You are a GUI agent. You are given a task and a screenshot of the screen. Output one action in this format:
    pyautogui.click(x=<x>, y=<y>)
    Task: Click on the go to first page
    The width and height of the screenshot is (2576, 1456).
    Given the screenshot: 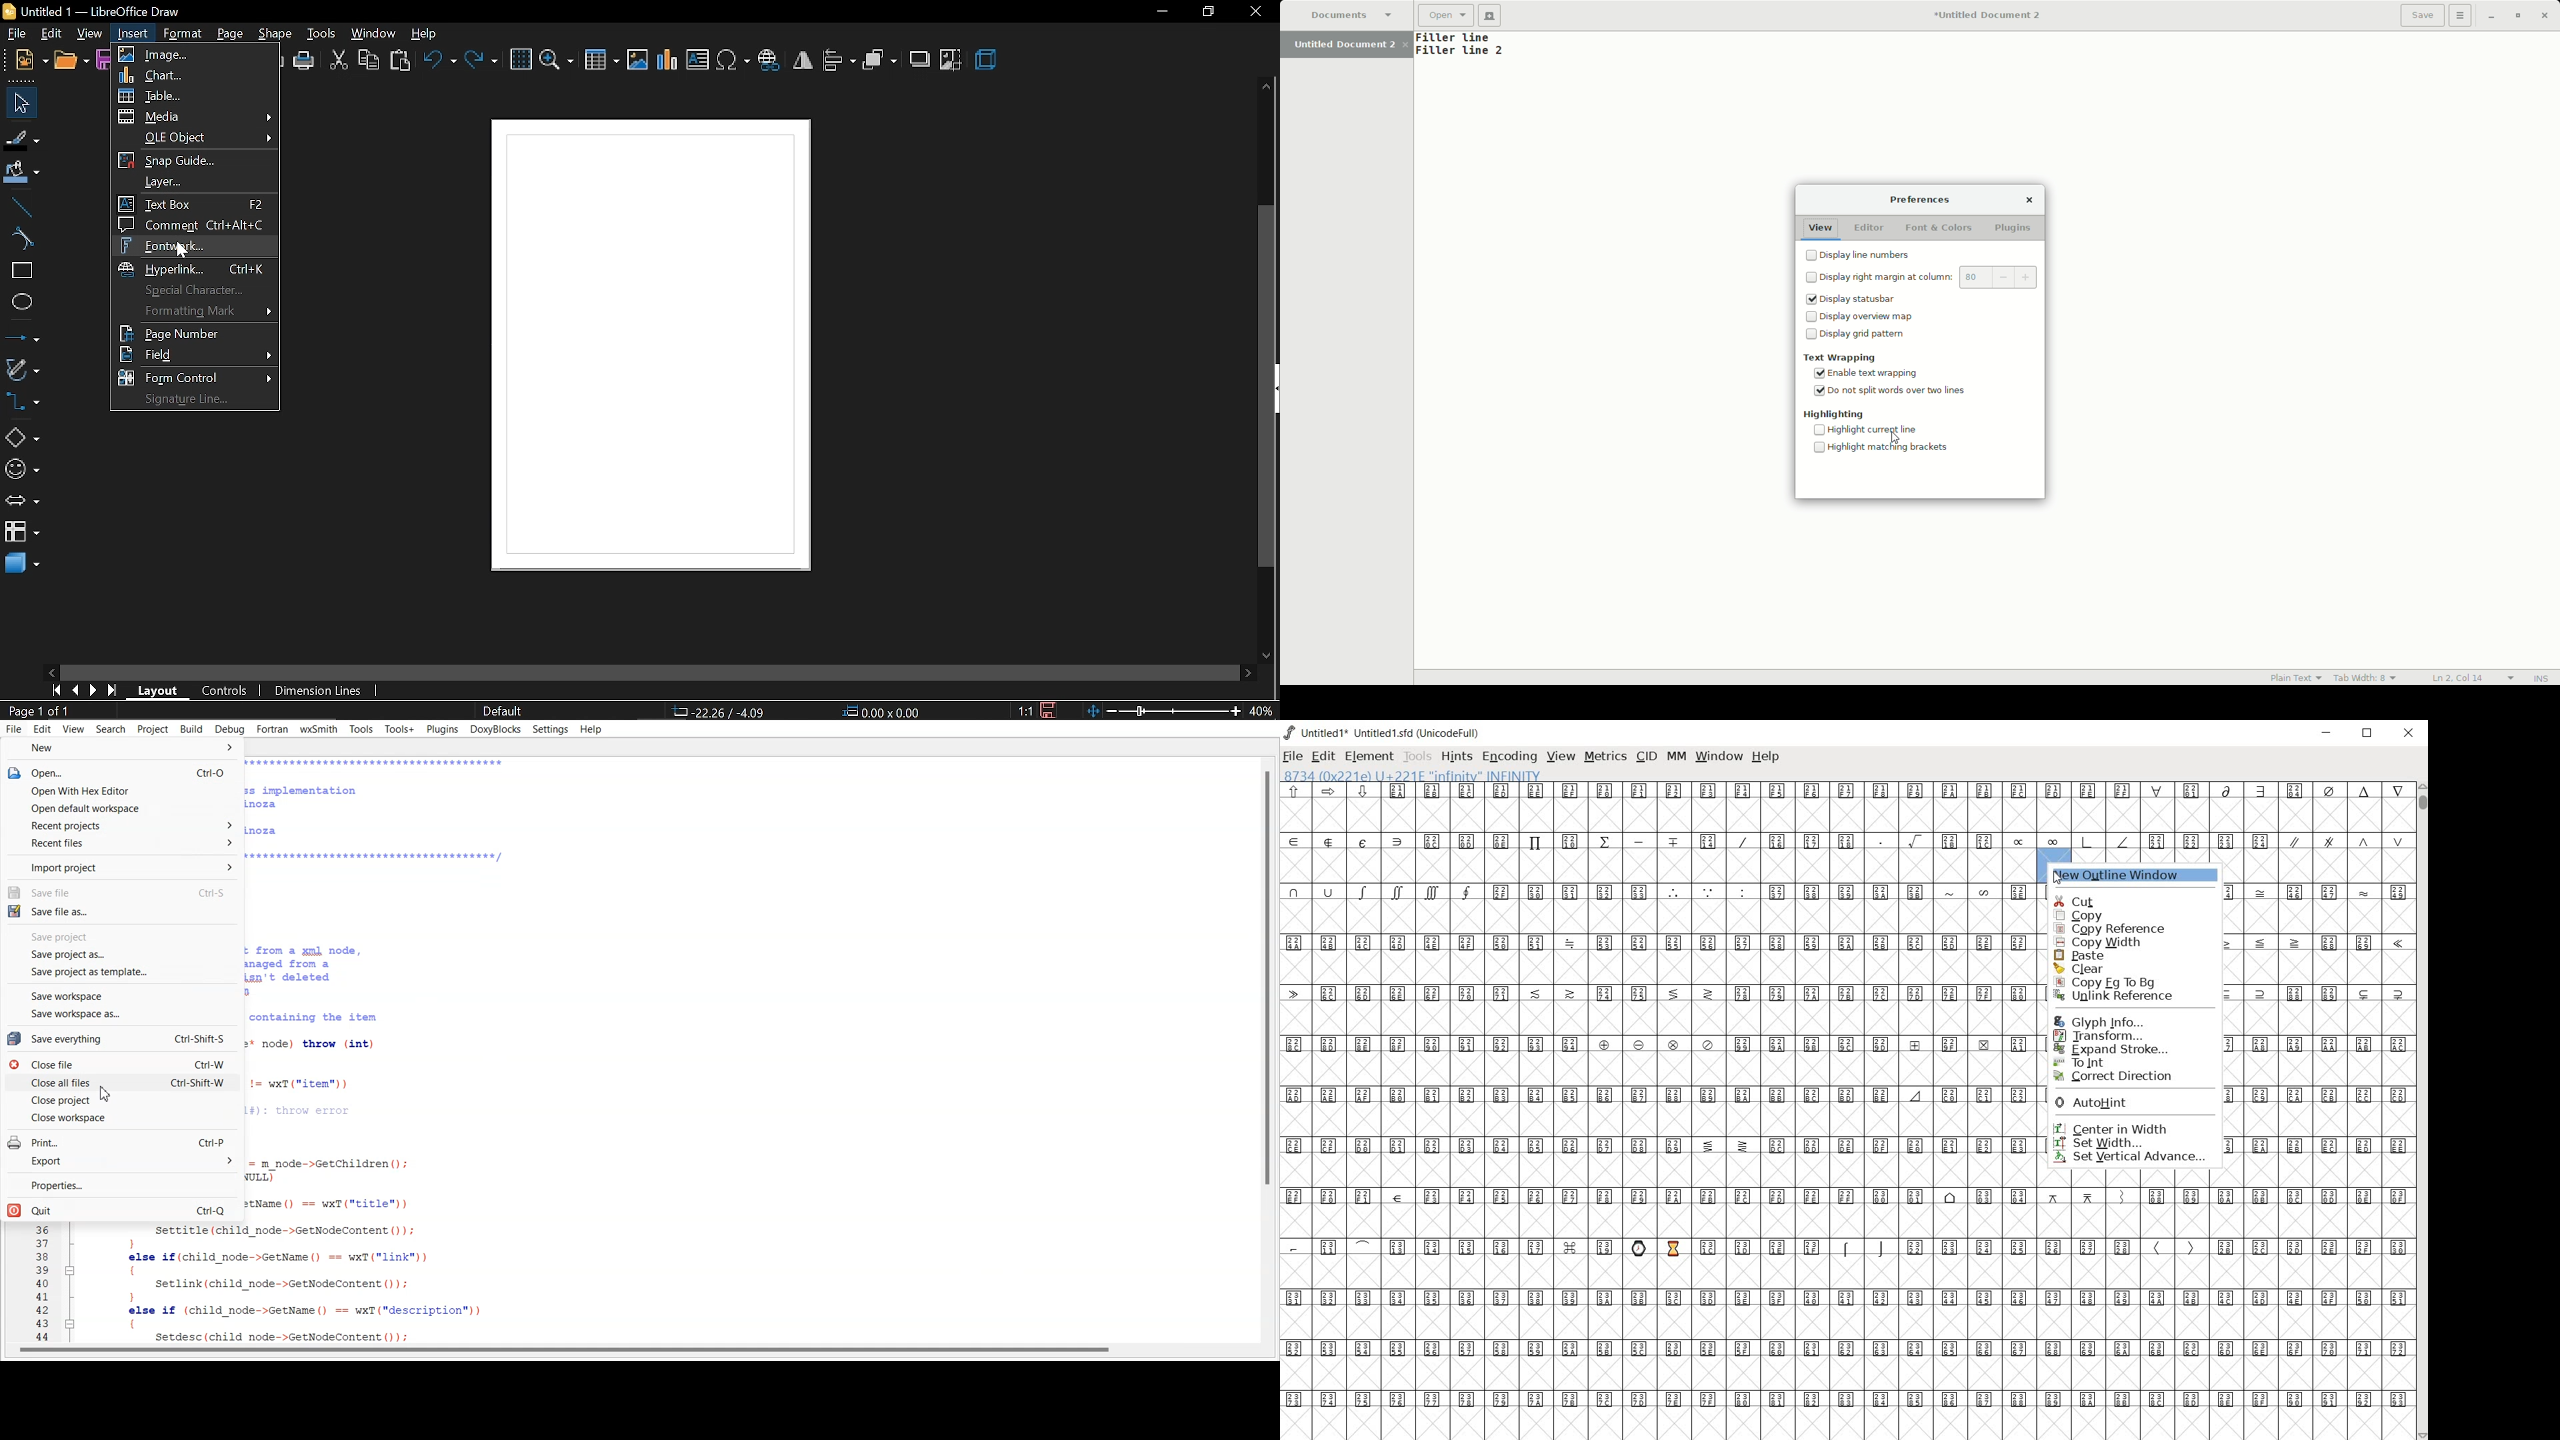 What is the action you would take?
    pyautogui.click(x=53, y=690)
    